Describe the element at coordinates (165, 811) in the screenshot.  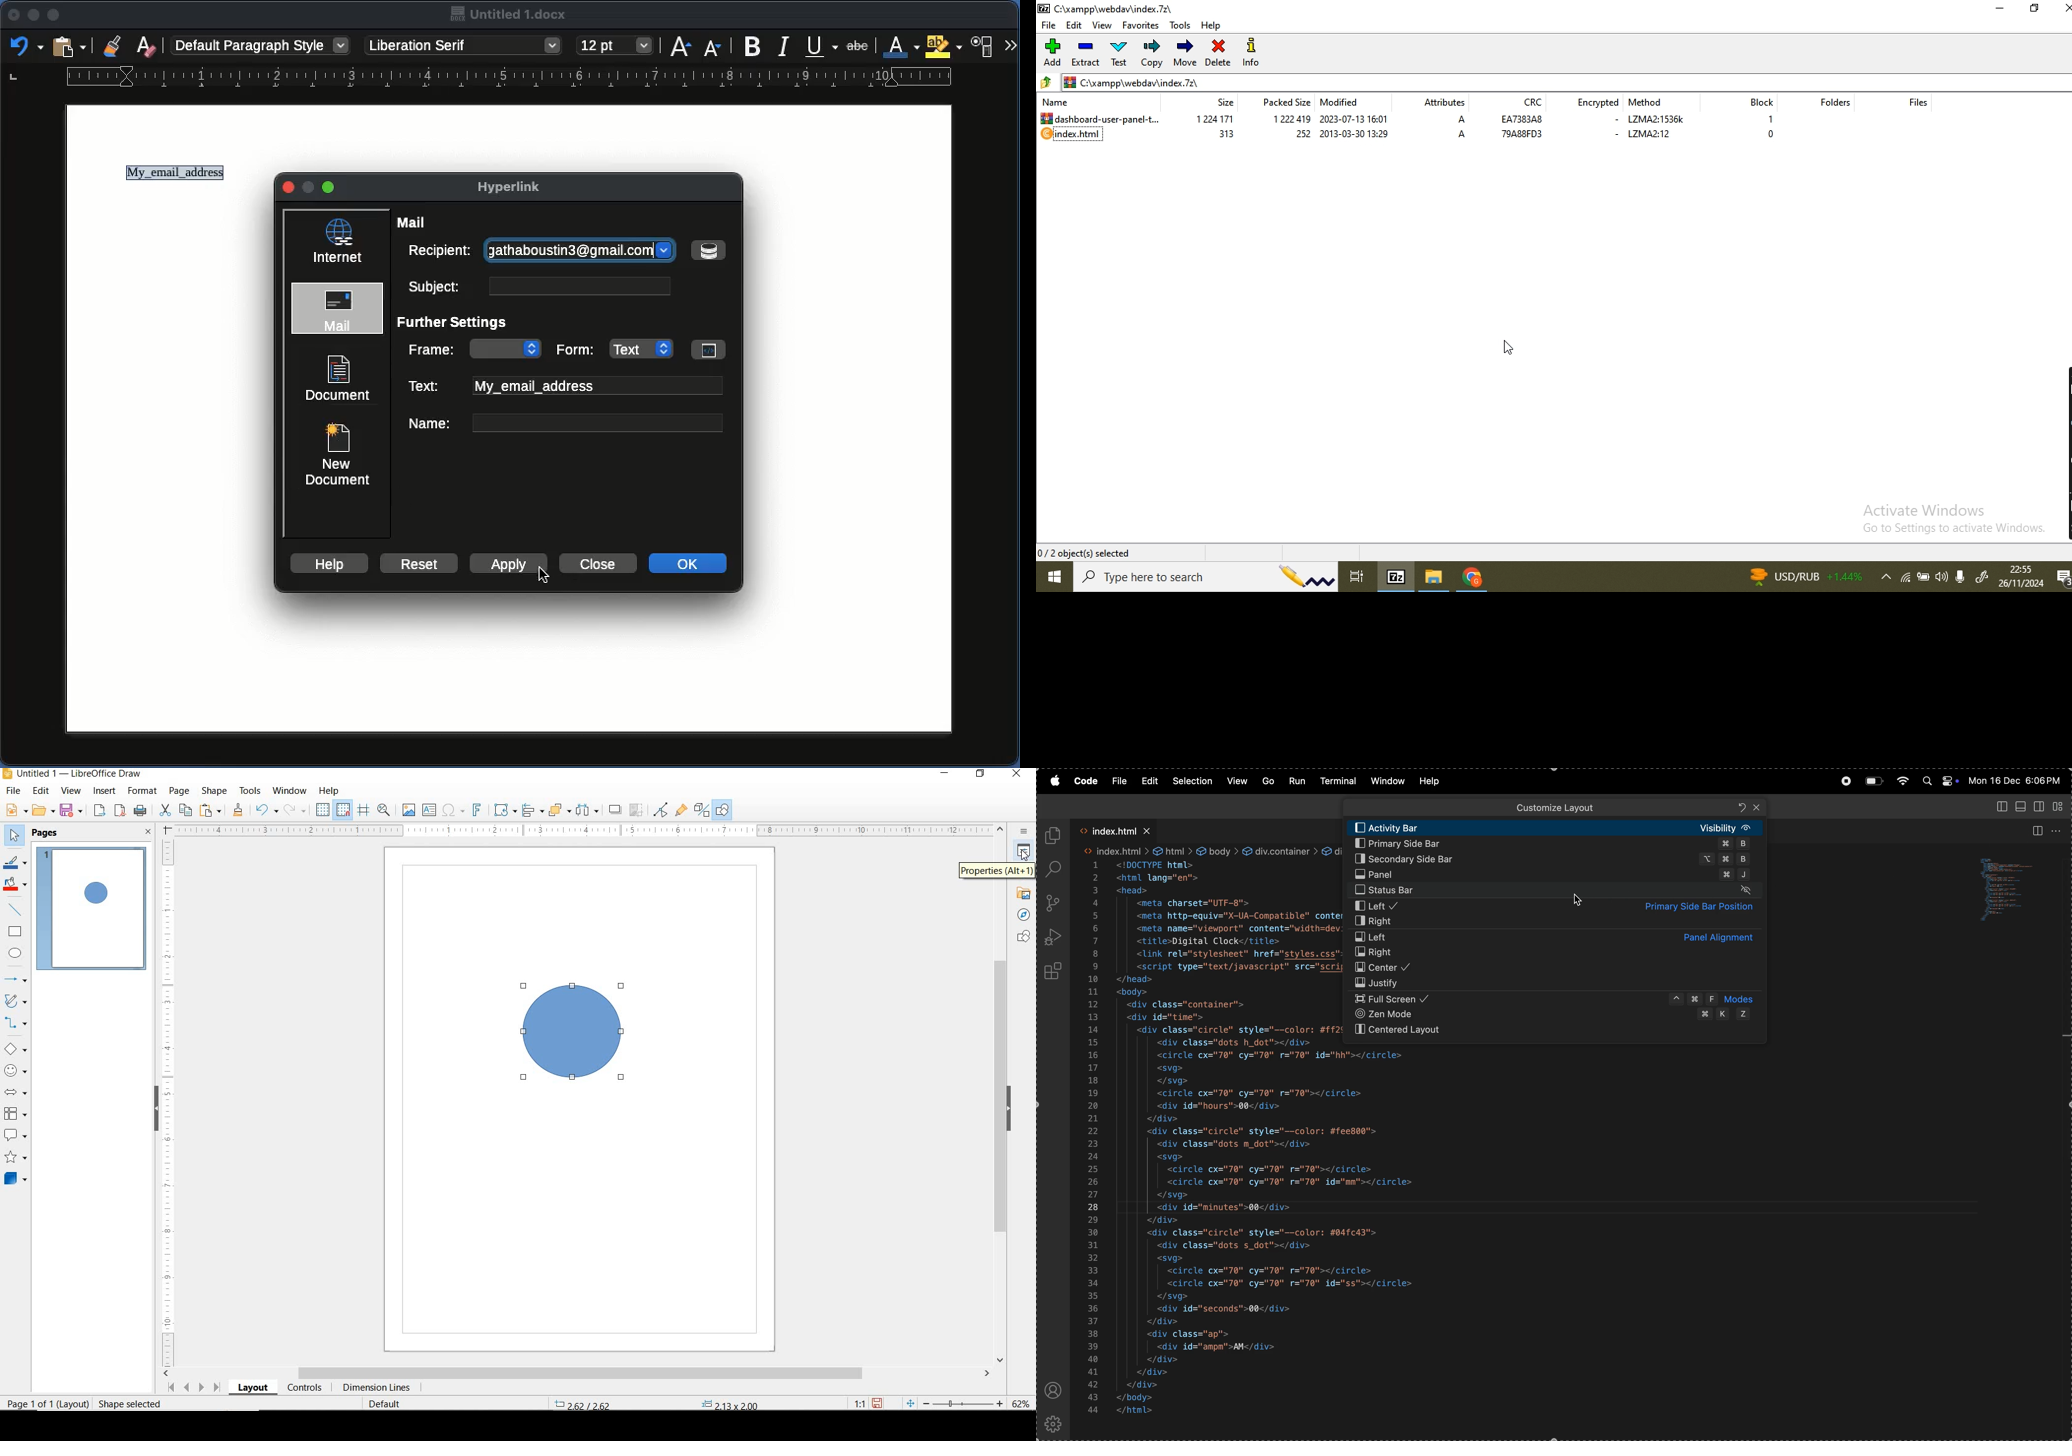
I see `CUT` at that location.